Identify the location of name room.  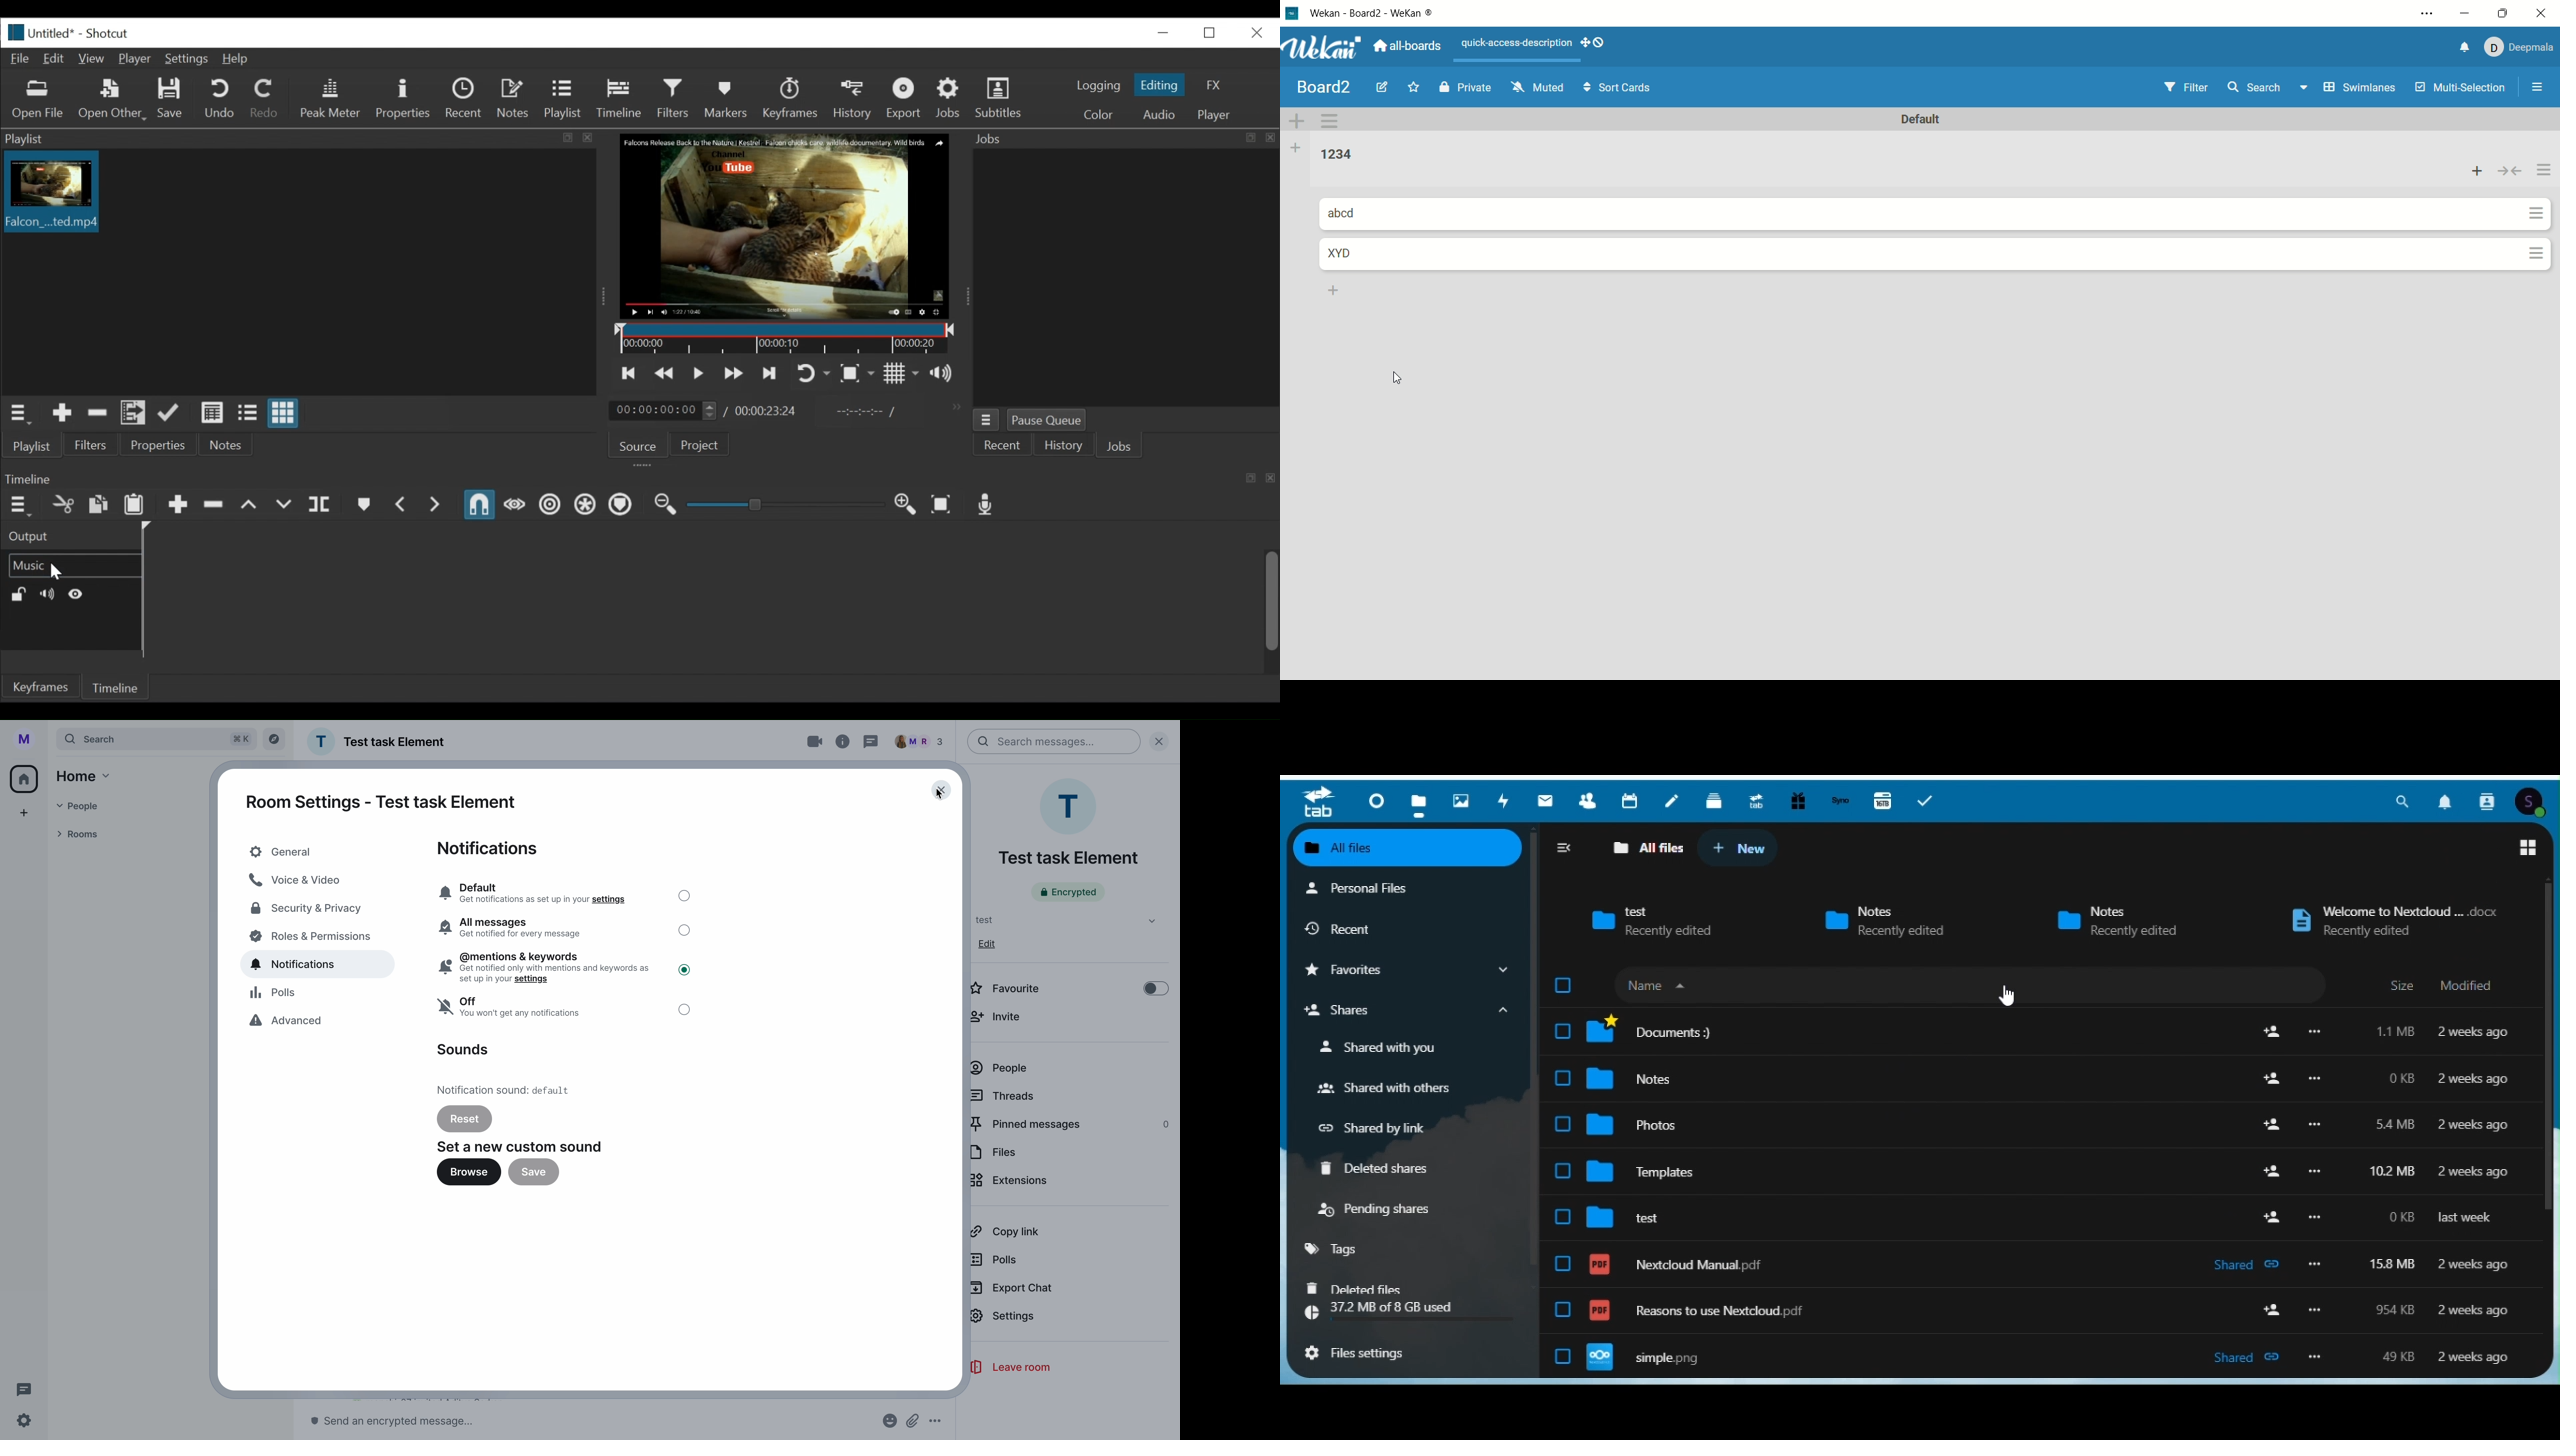
(1068, 858).